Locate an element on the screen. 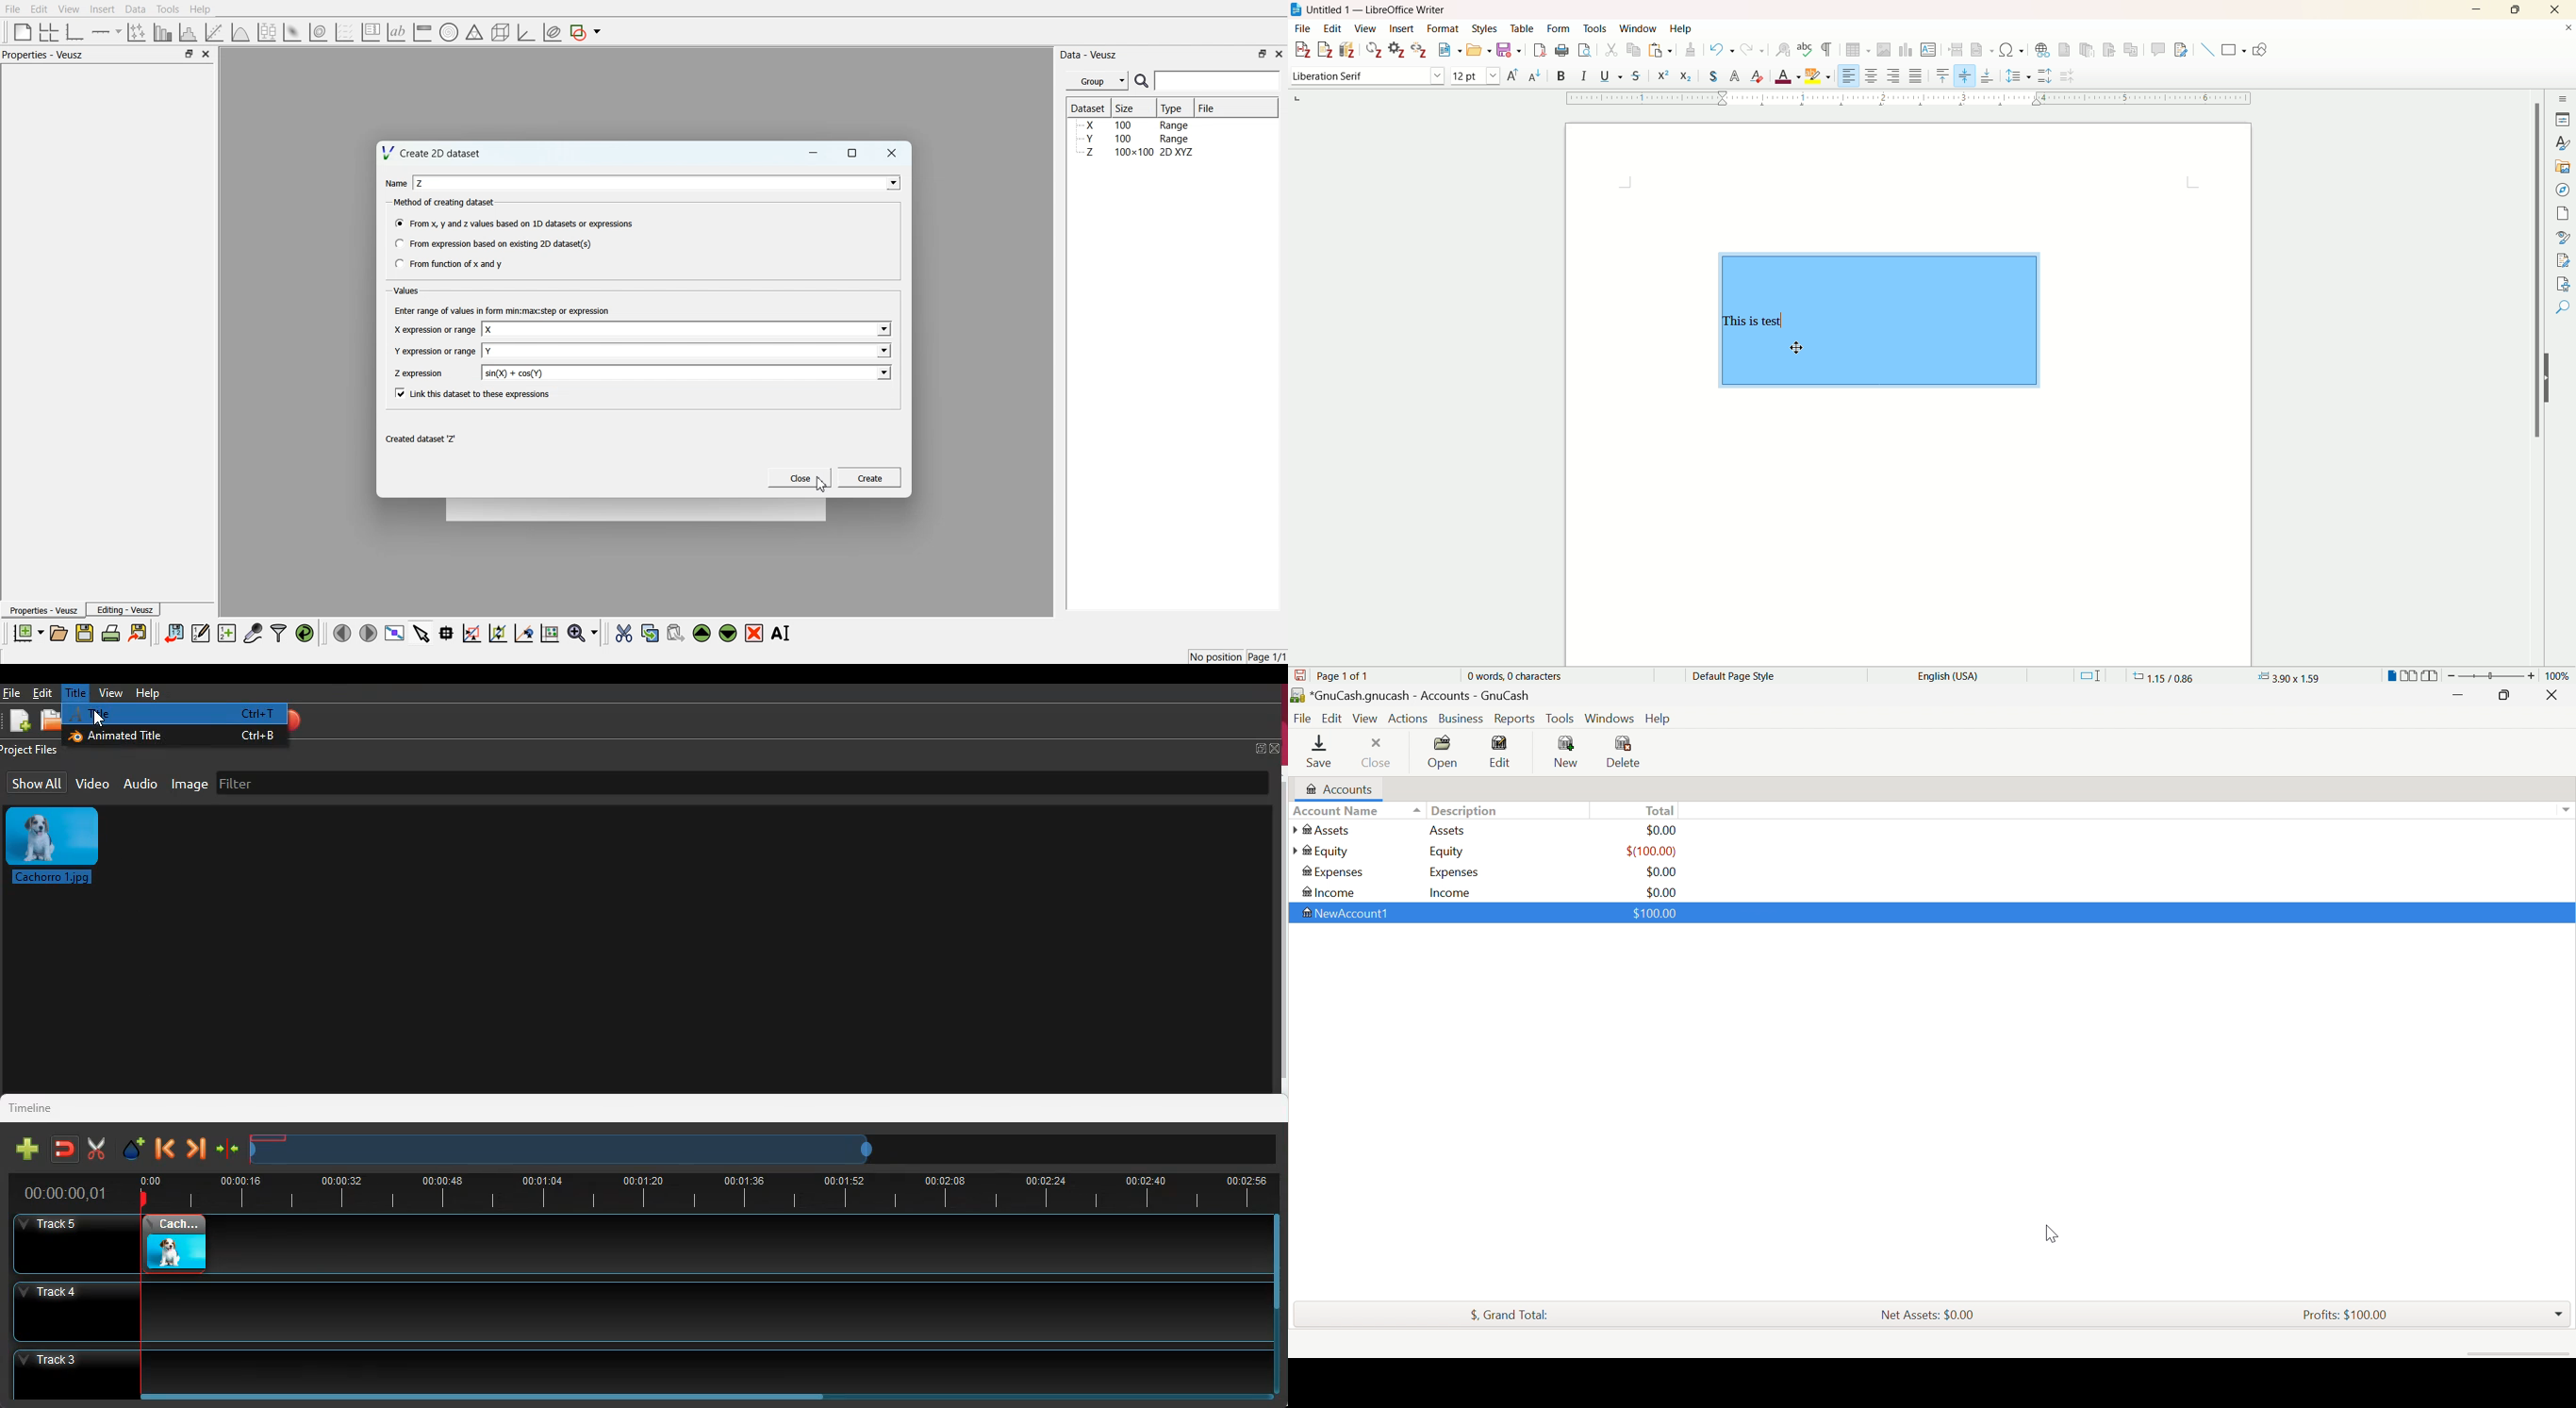 The height and width of the screenshot is (1428, 2576). refresh is located at coordinates (1375, 49).